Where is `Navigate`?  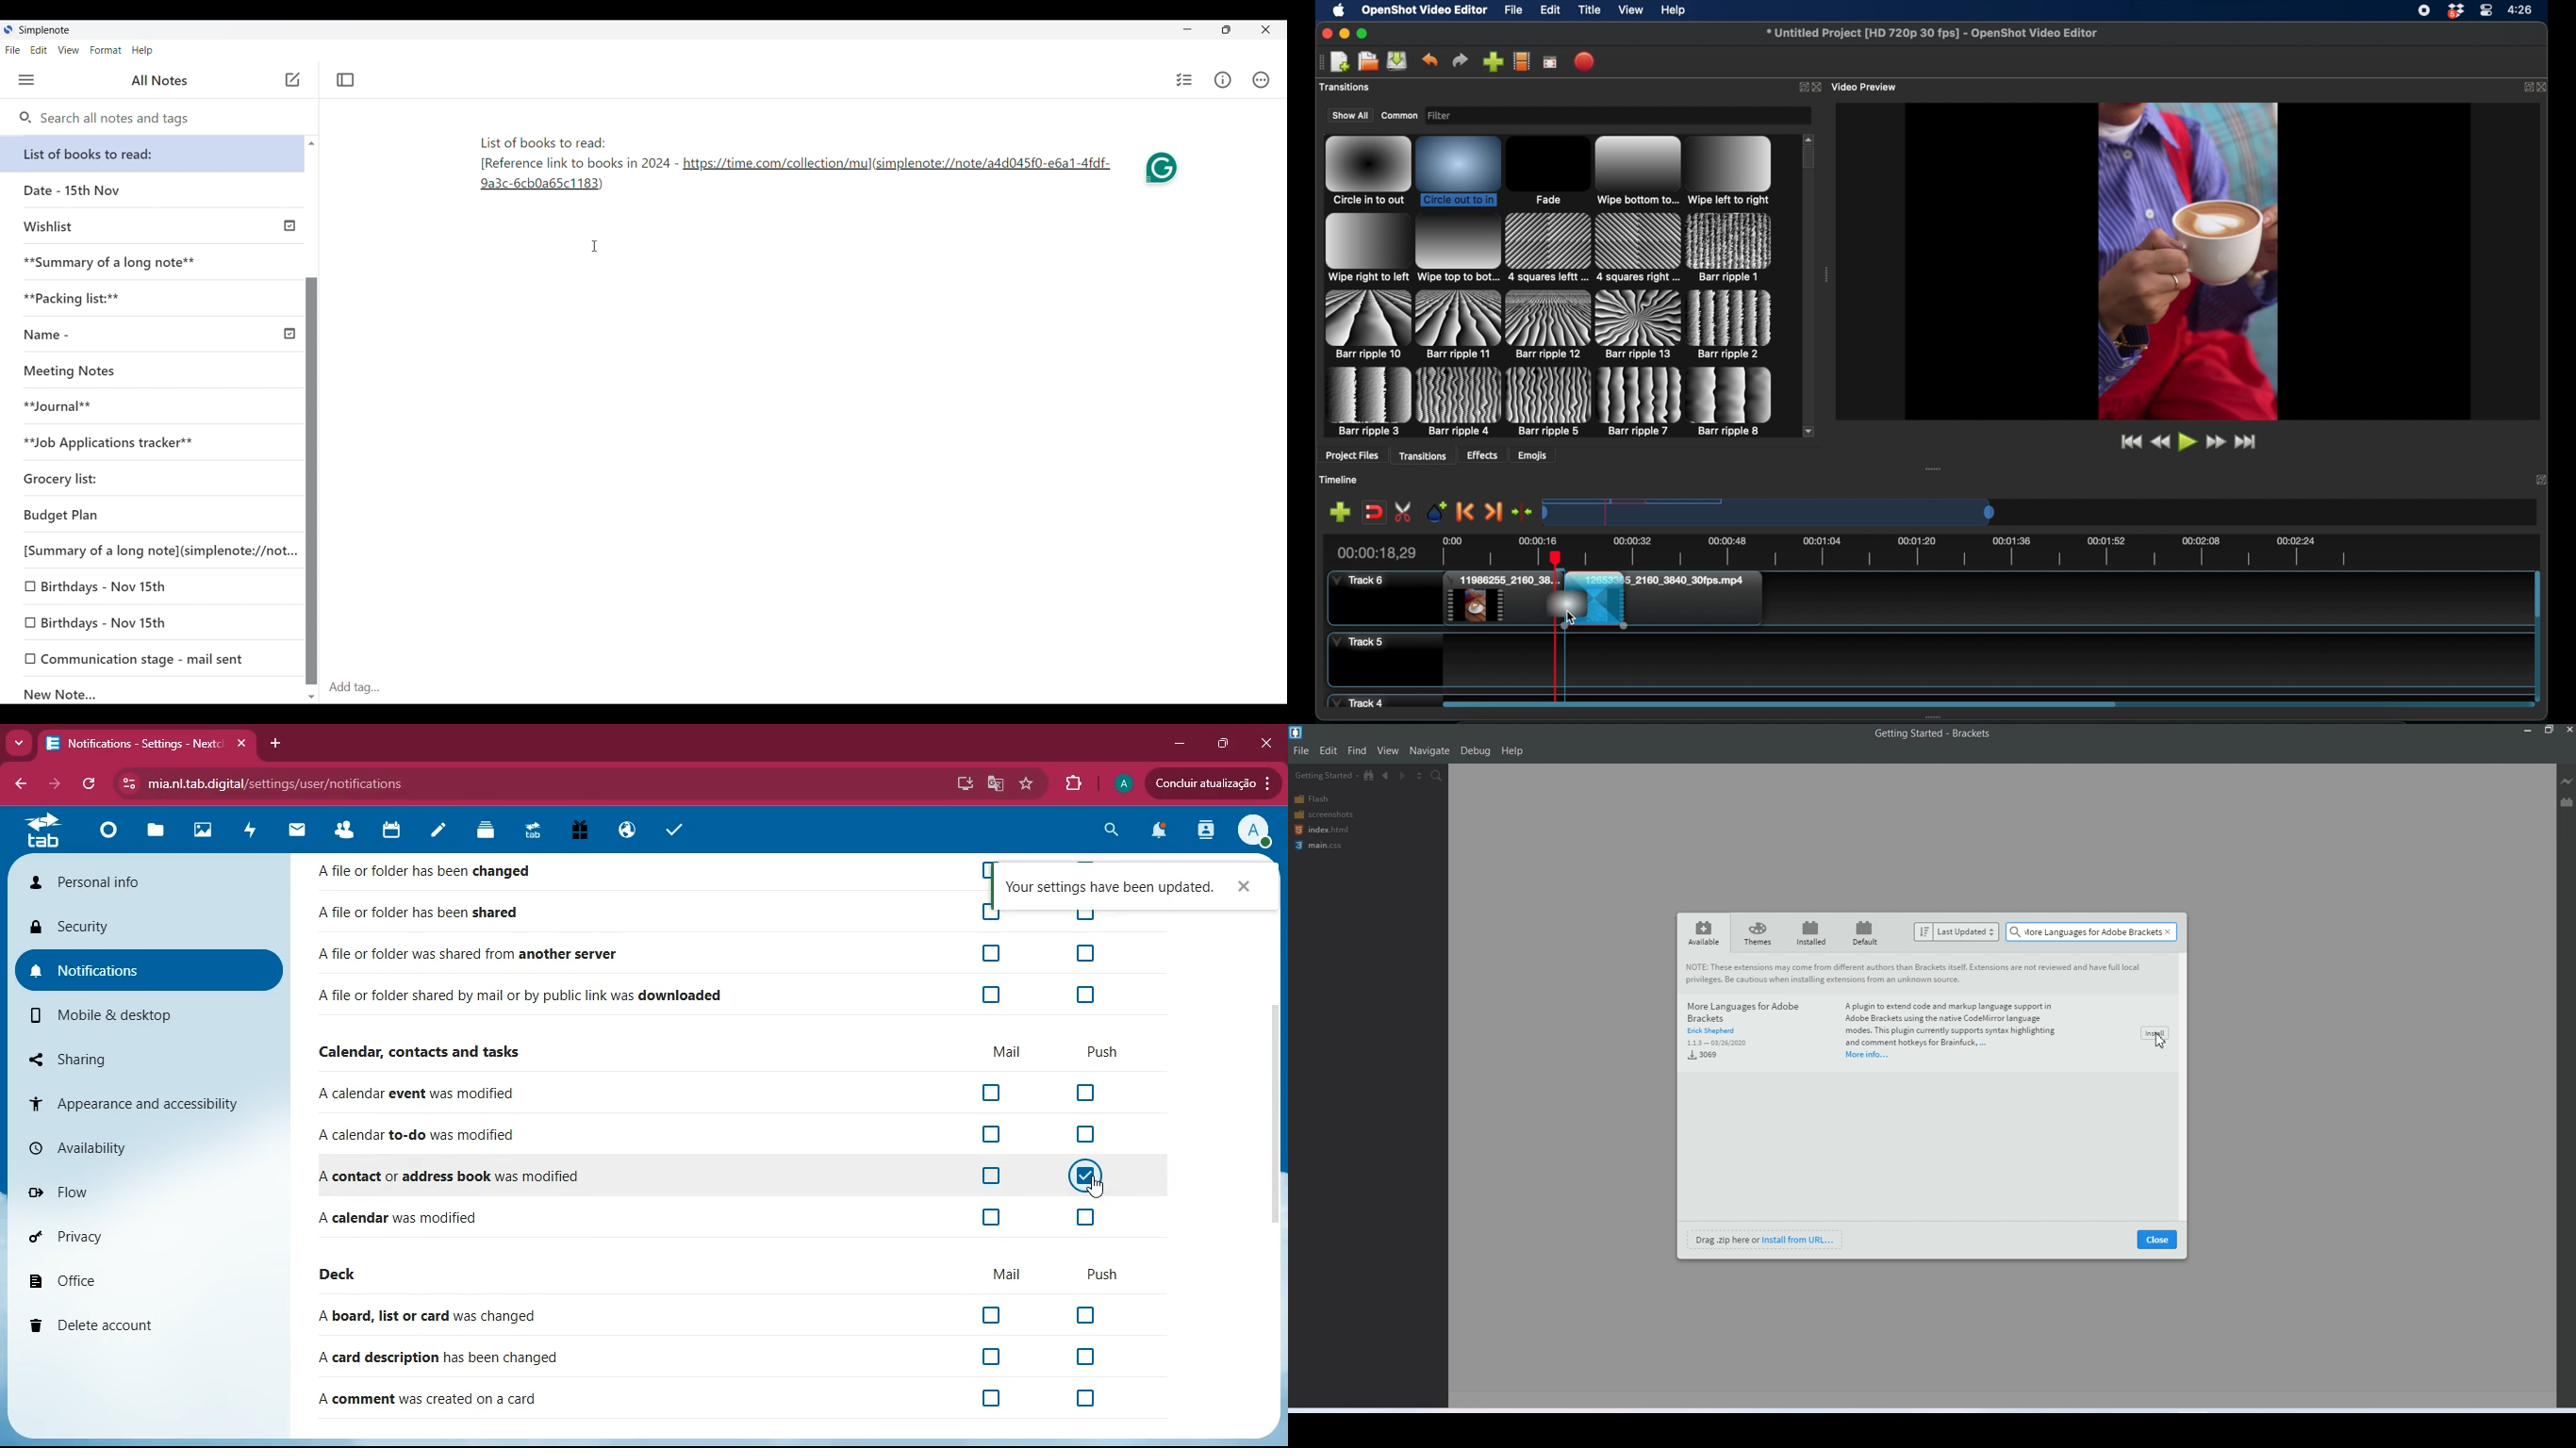 Navigate is located at coordinates (1430, 751).